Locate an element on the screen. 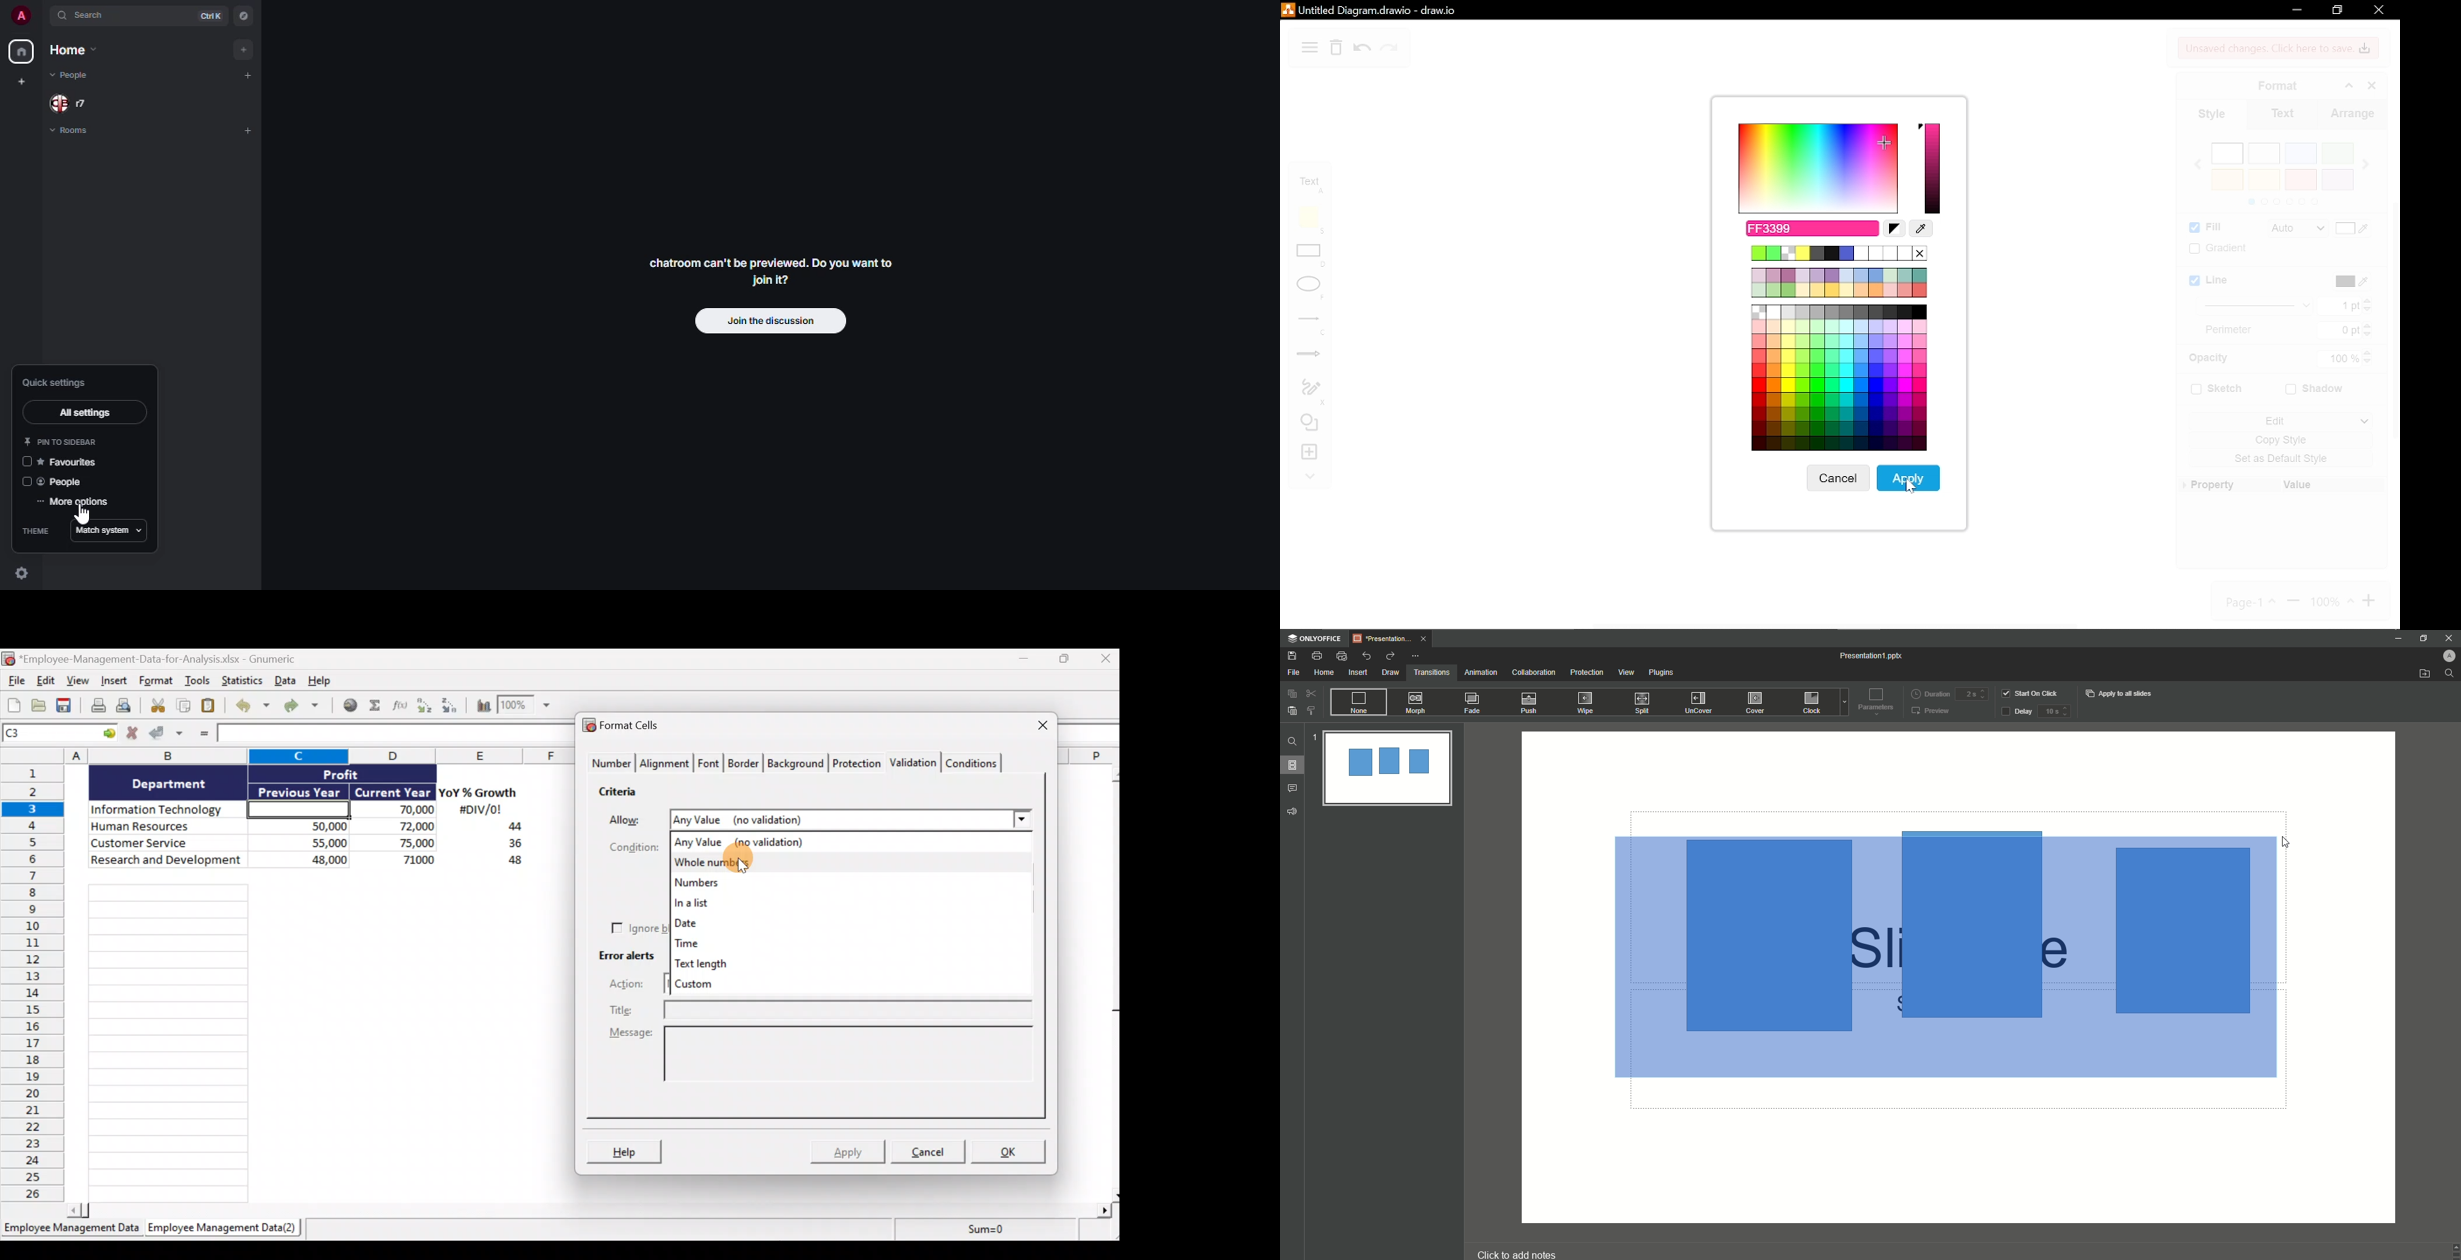 Image resolution: width=2464 pixels, height=1260 pixels. Draw is located at coordinates (1391, 672).